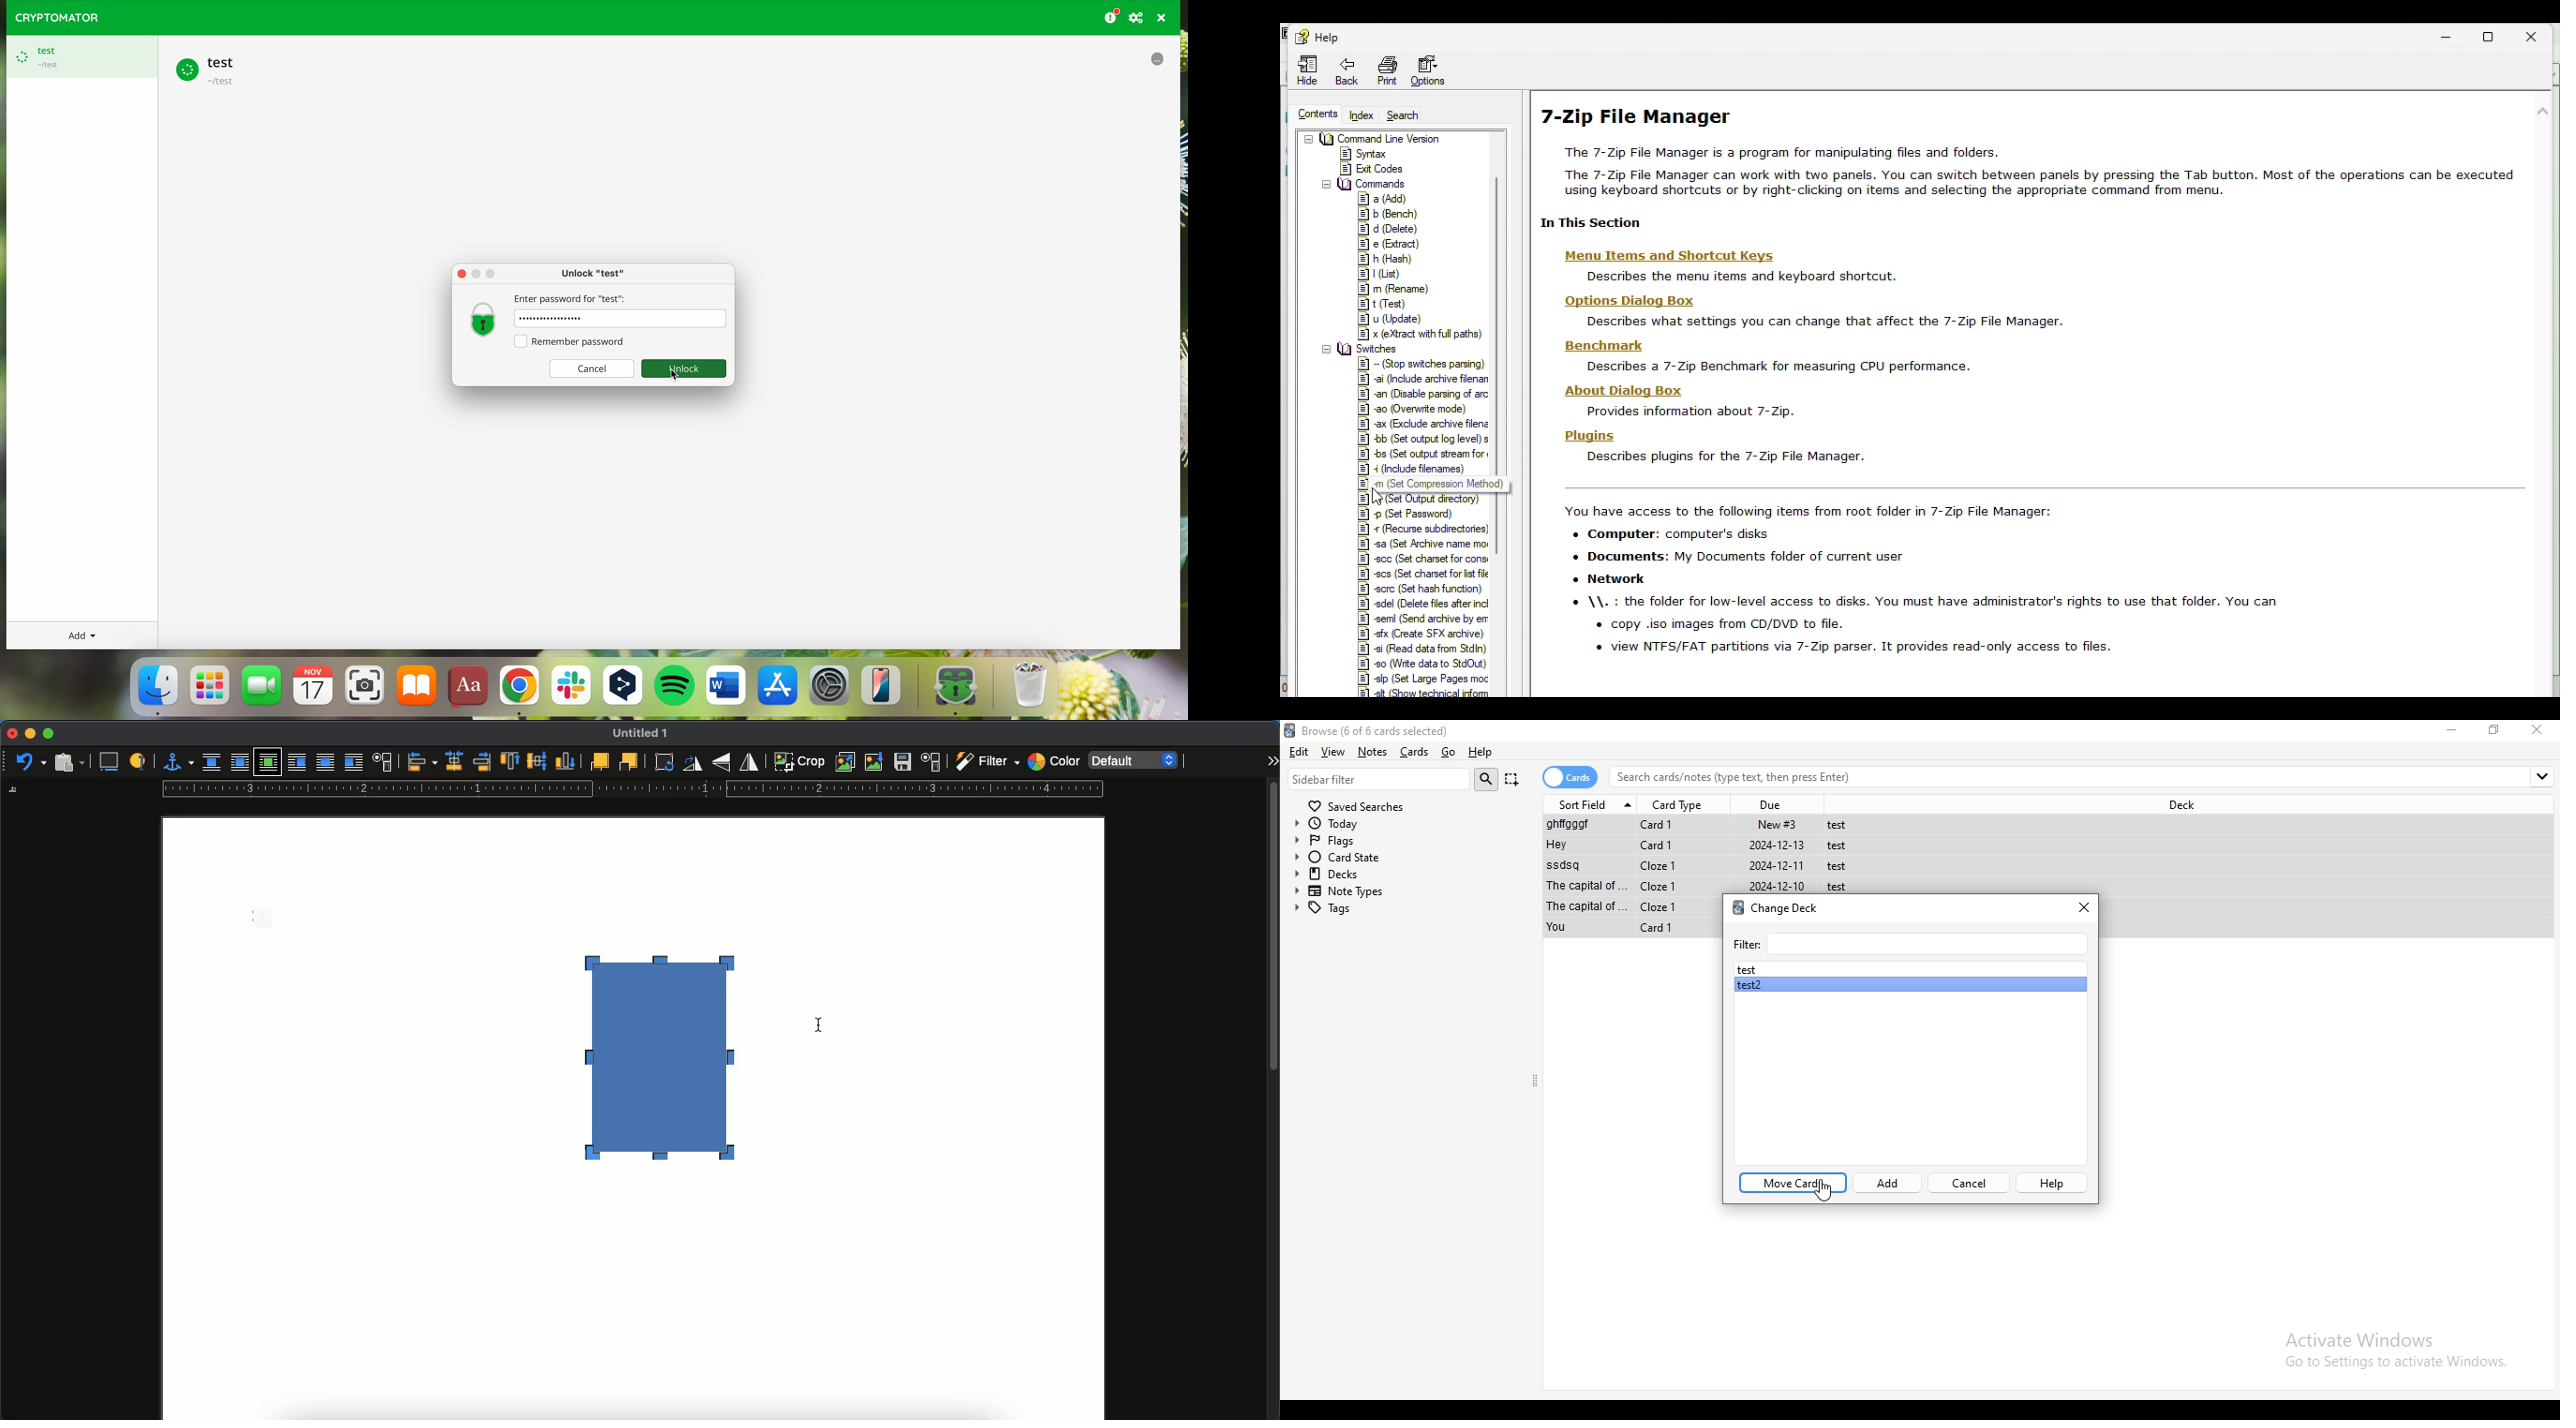 The height and width of the screenshot is (1428, 2576). Describe the element at coordinates (1969, 1183) in the screenshot. I see `cancel` at that location.